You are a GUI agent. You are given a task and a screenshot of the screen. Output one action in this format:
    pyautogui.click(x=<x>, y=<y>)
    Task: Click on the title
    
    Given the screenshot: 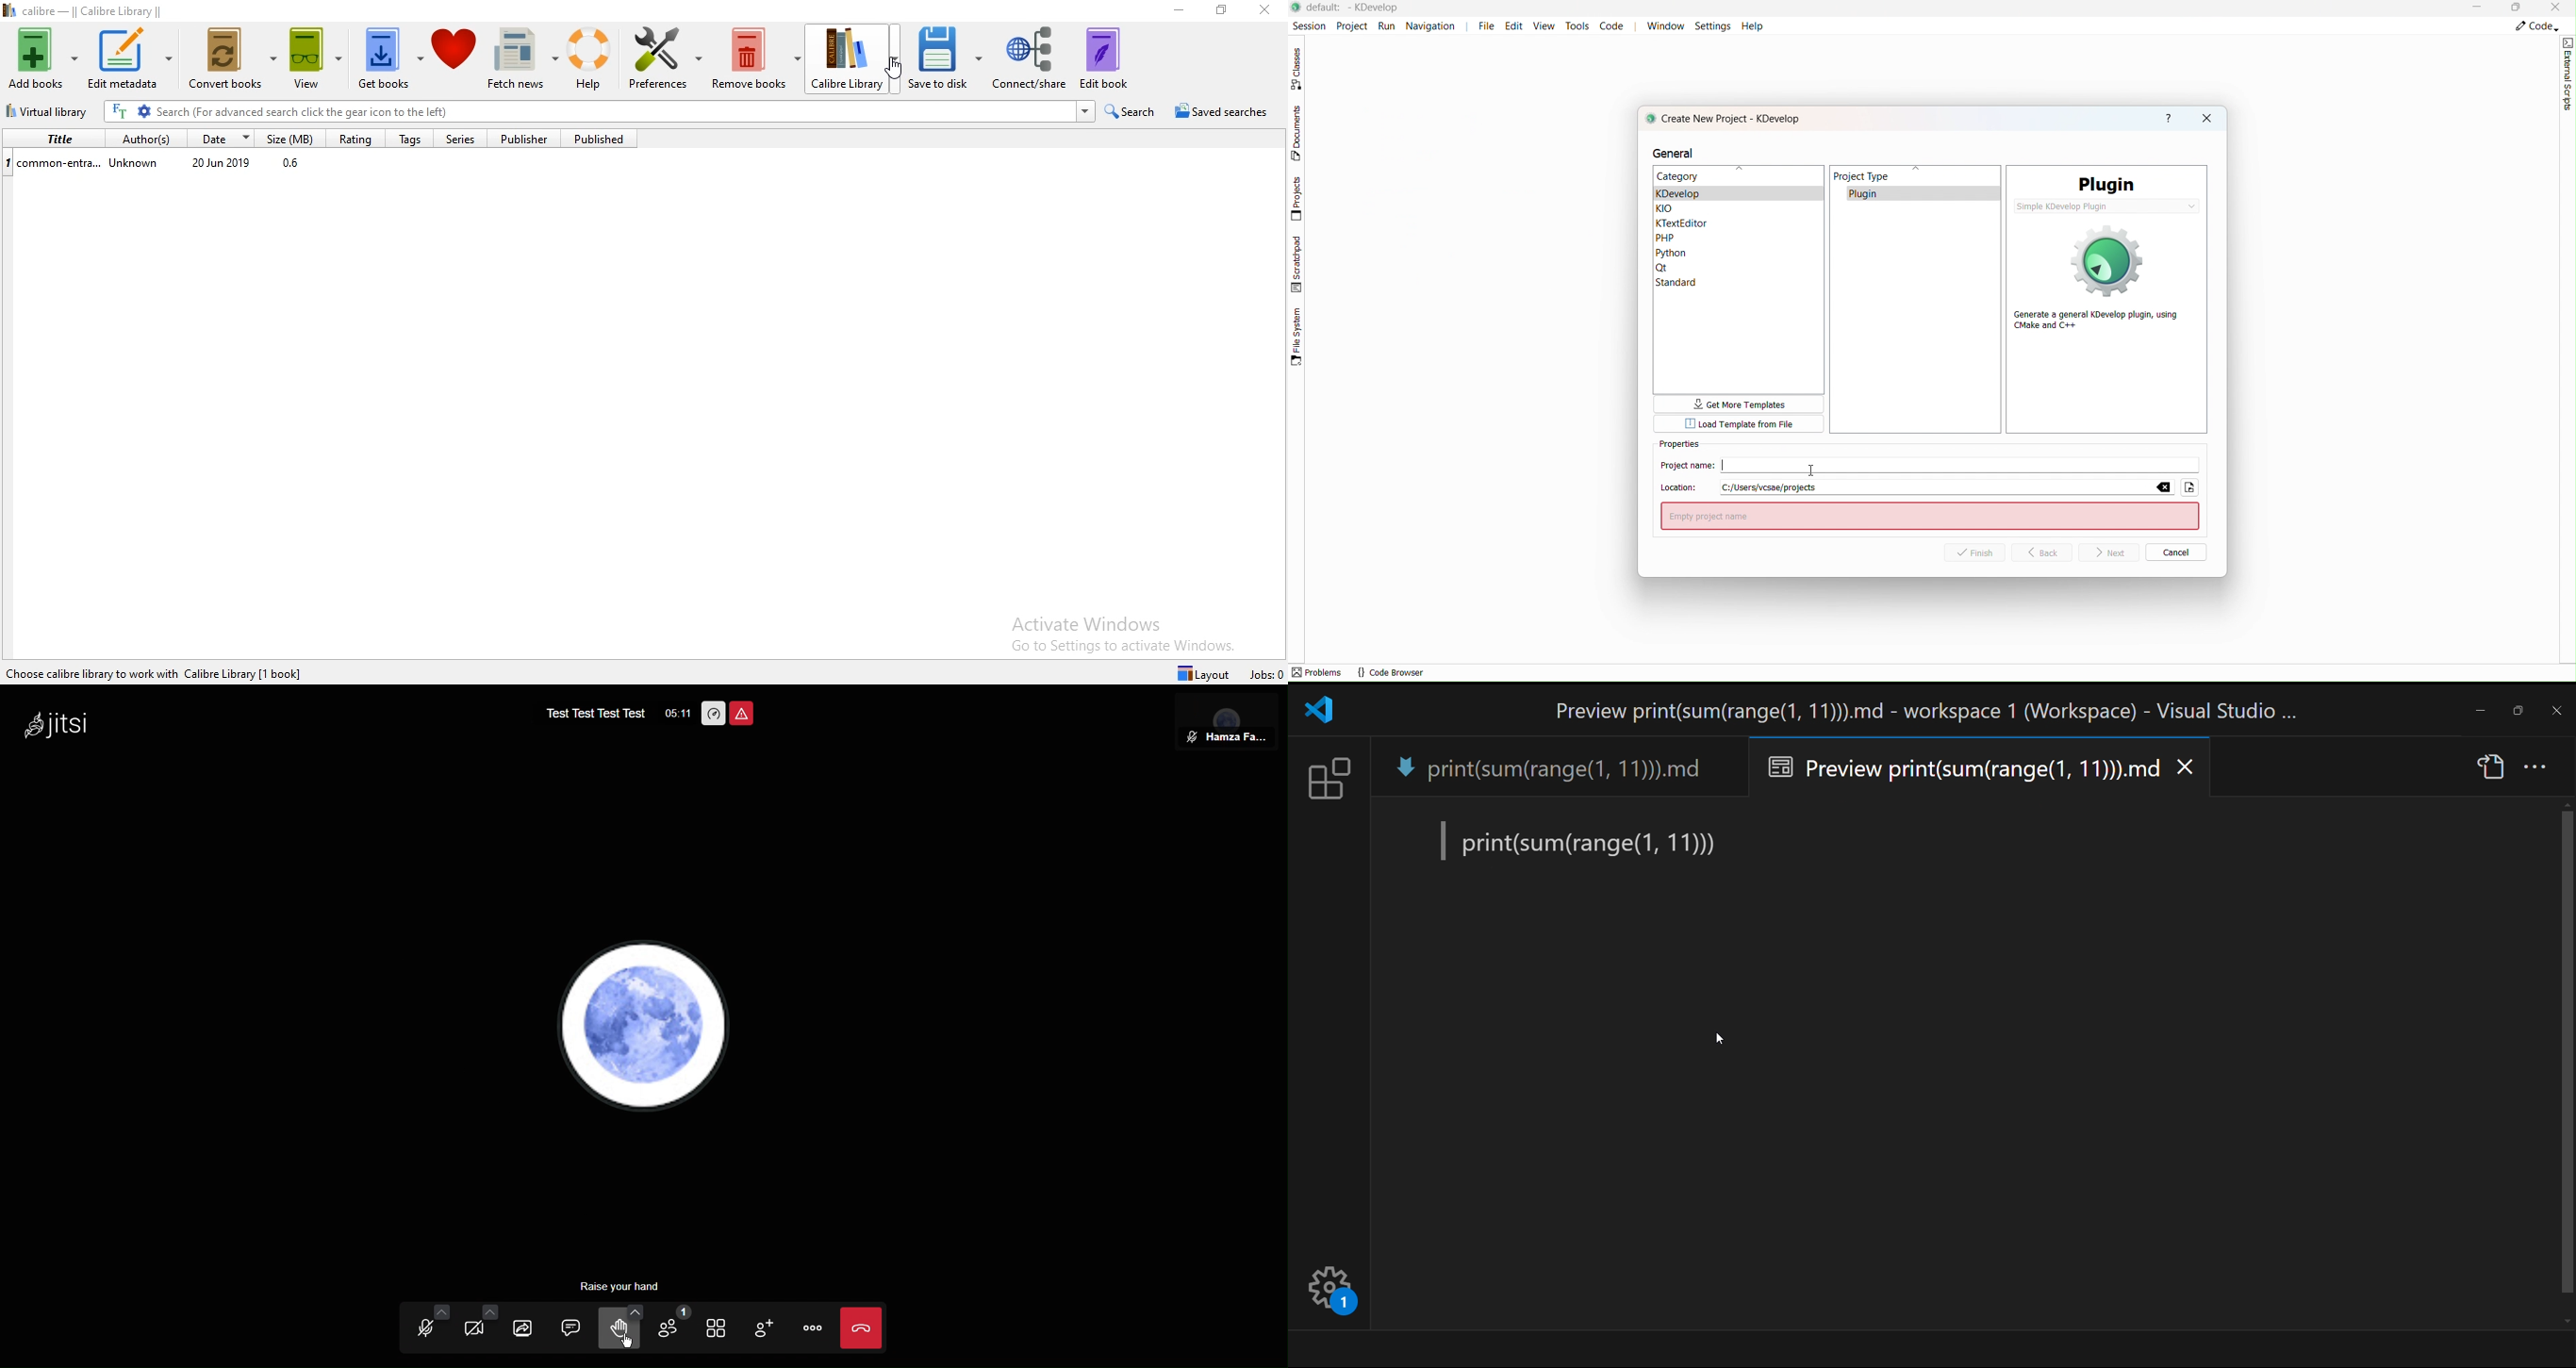 What is the action you would take?
    pyautogui.click(x=1924, y=713)
    